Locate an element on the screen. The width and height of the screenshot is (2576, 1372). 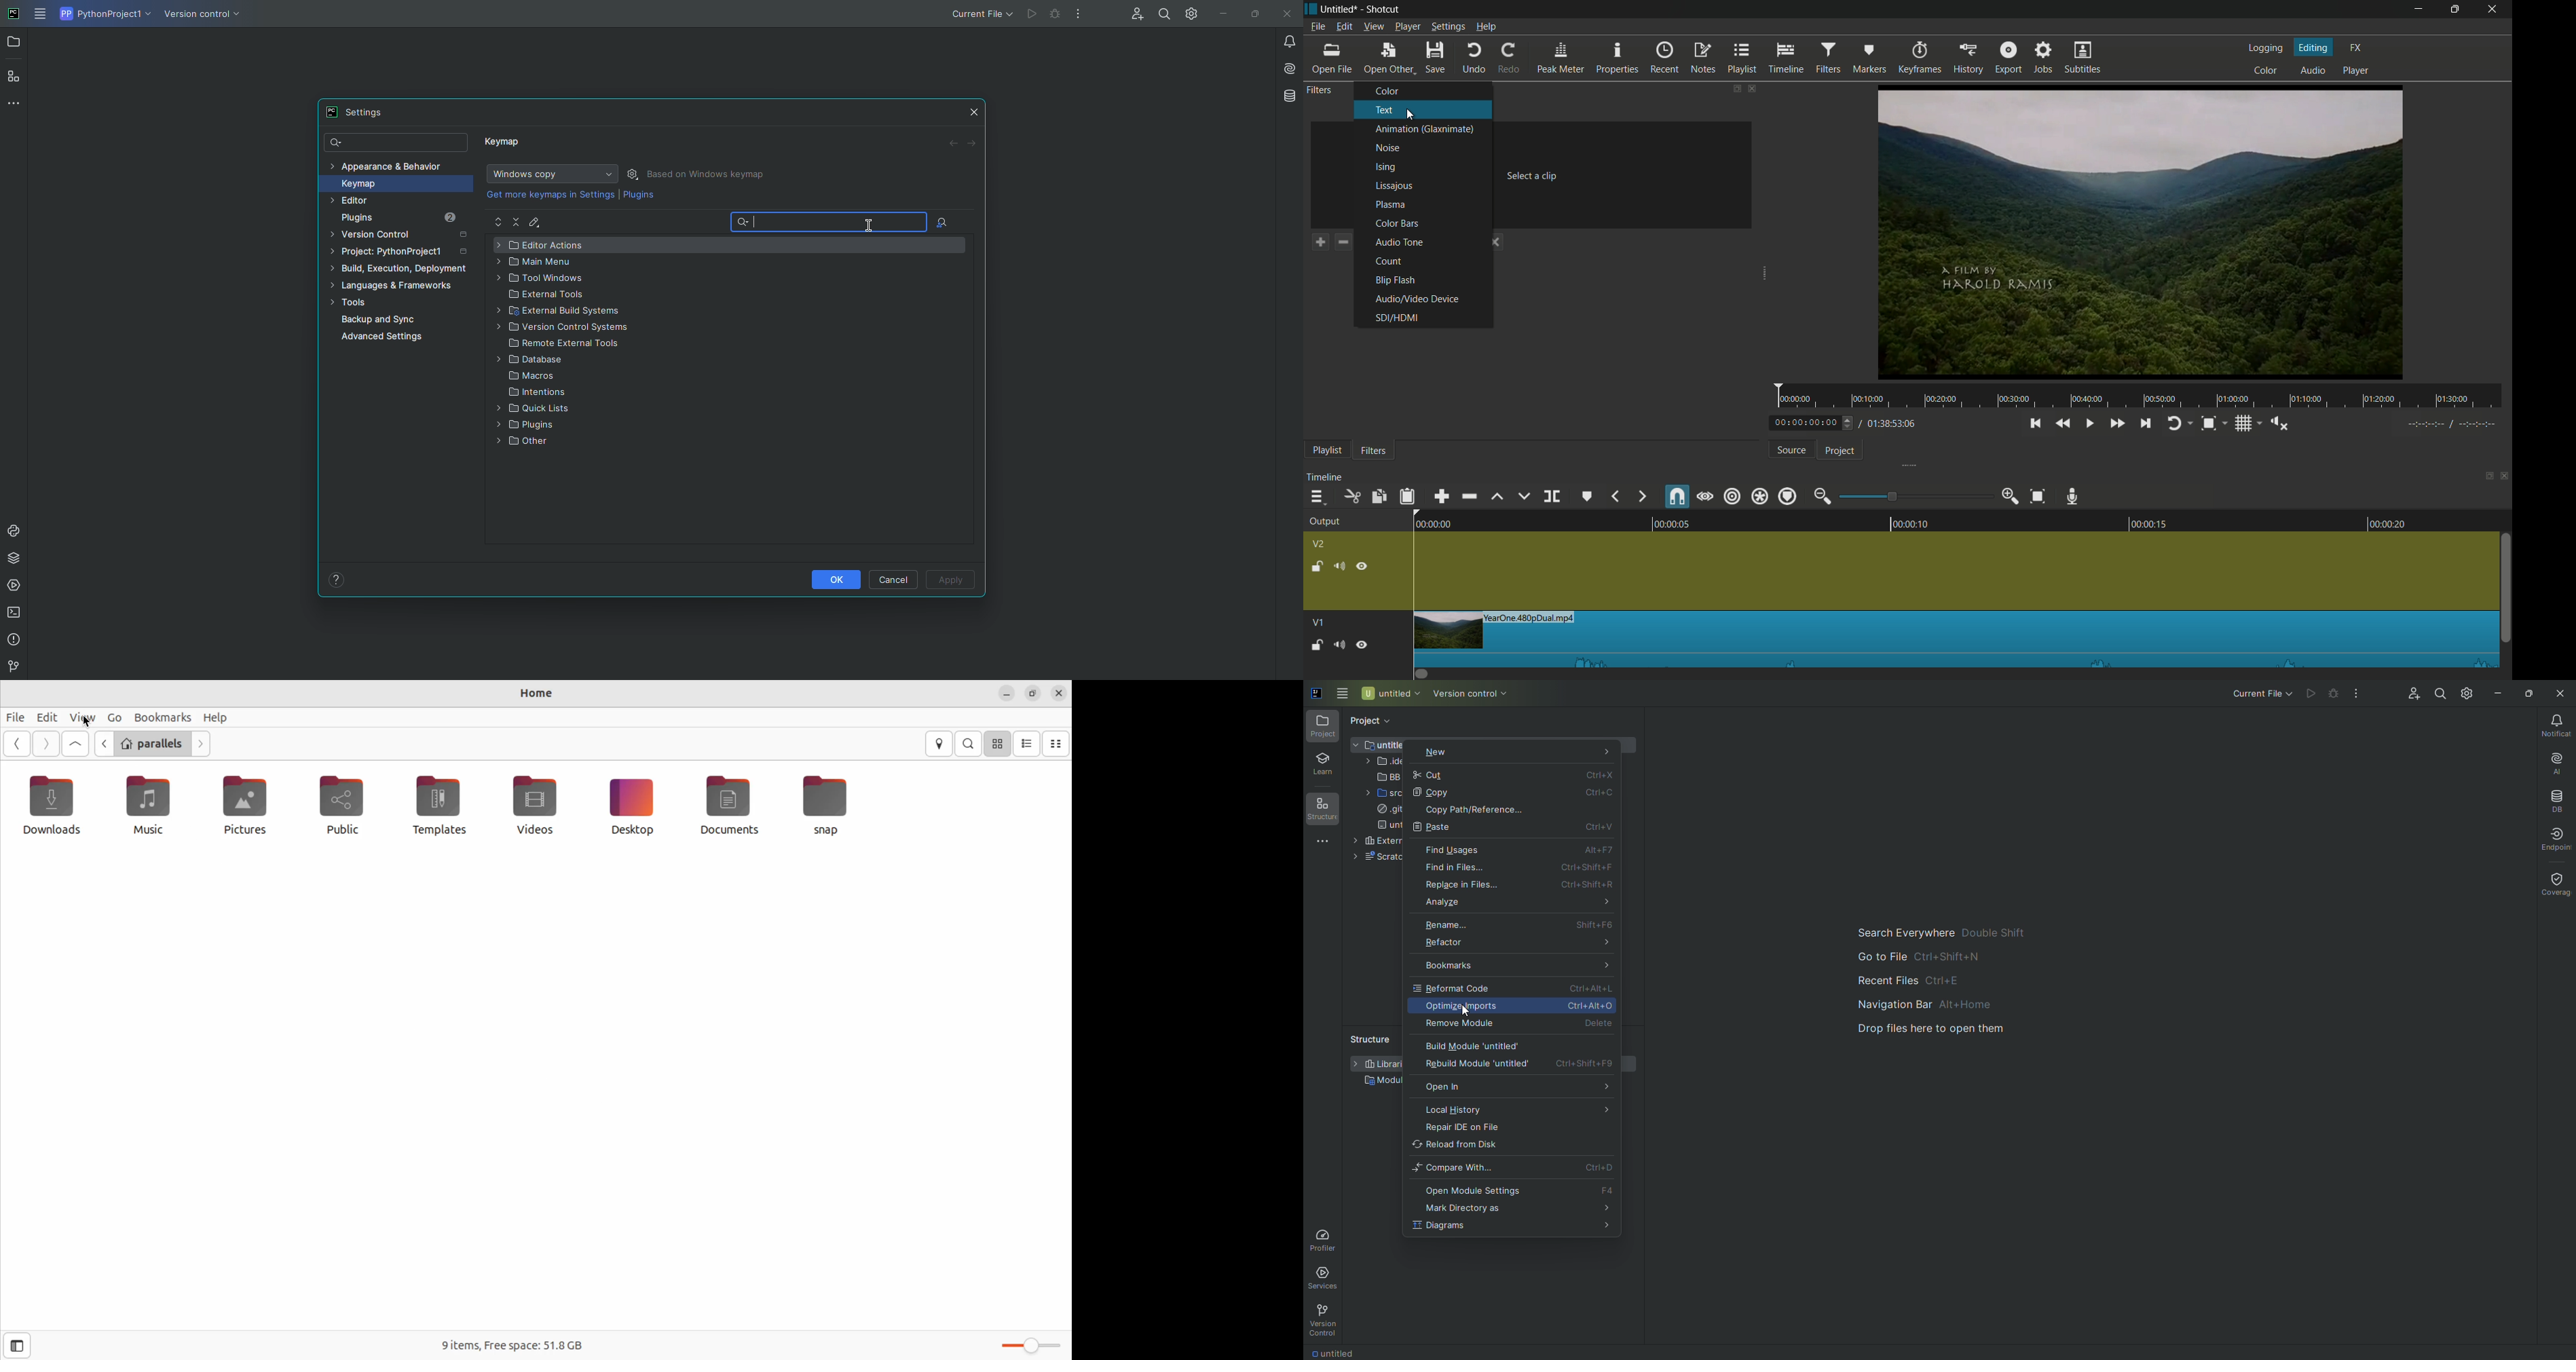
edit menu is located at coordinates (1344, 26).